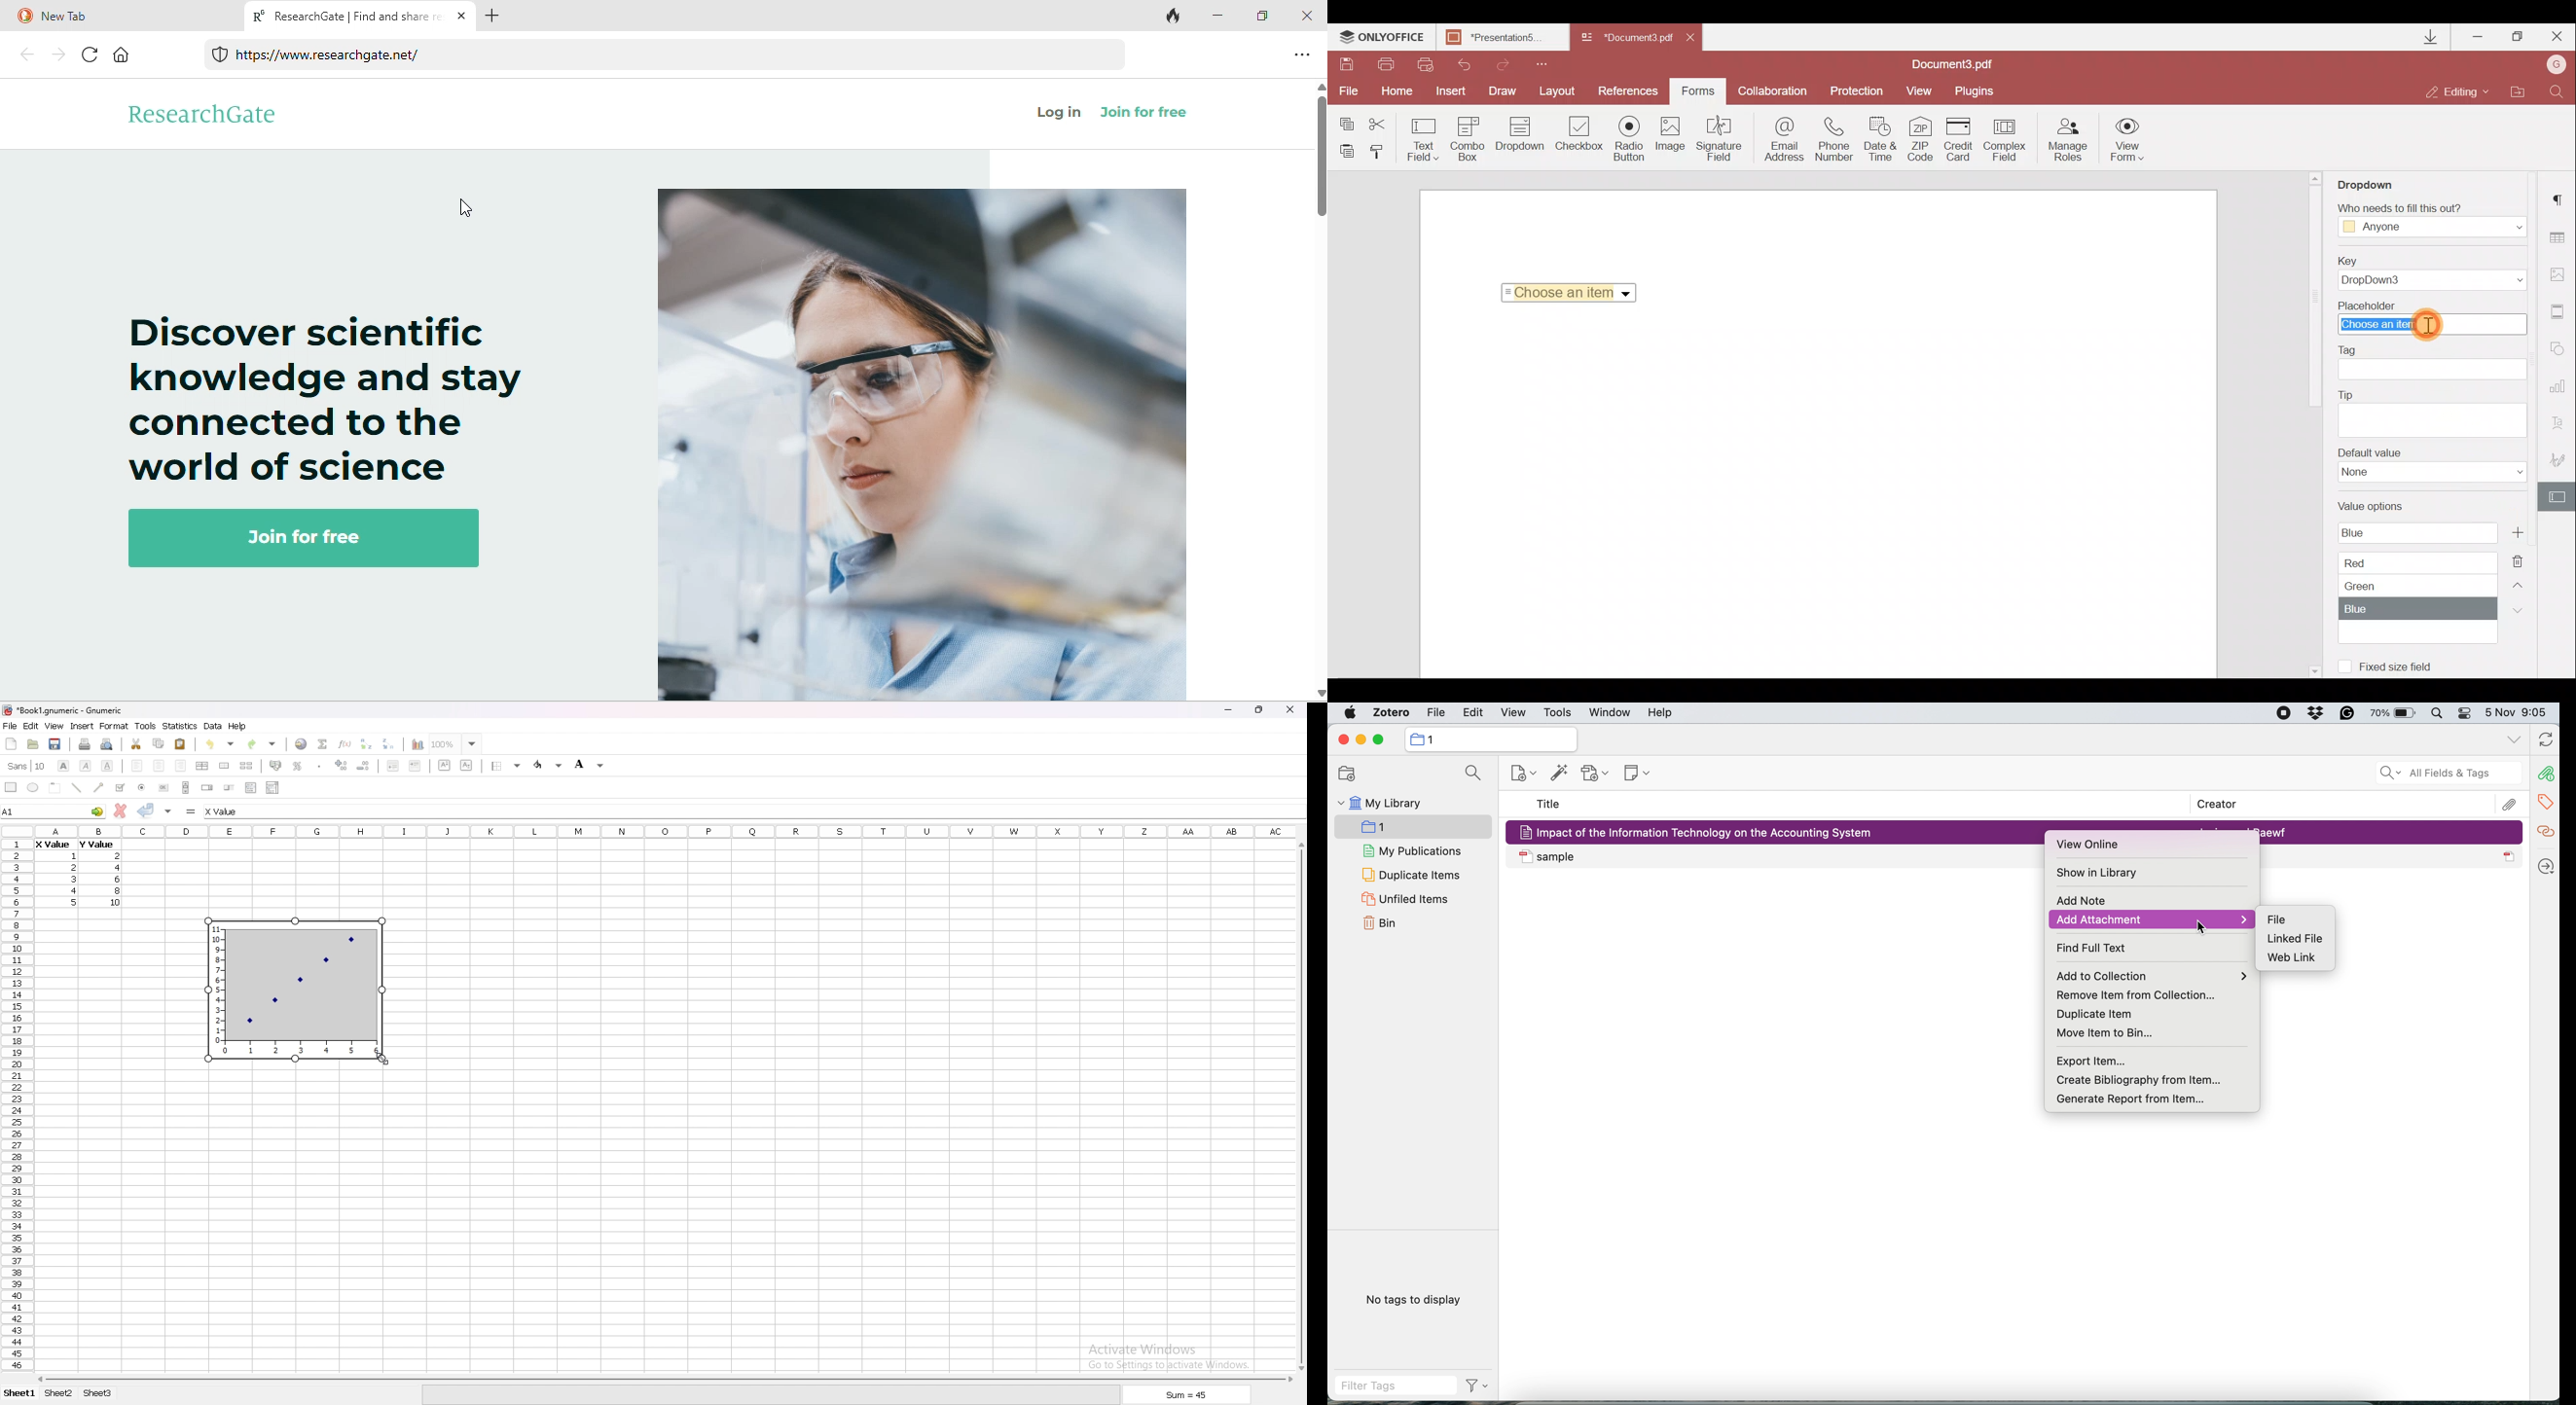  What do you see at coordinates (276, 765) in the screenshot?
I see `accounting` at bounding box center [276, 765].